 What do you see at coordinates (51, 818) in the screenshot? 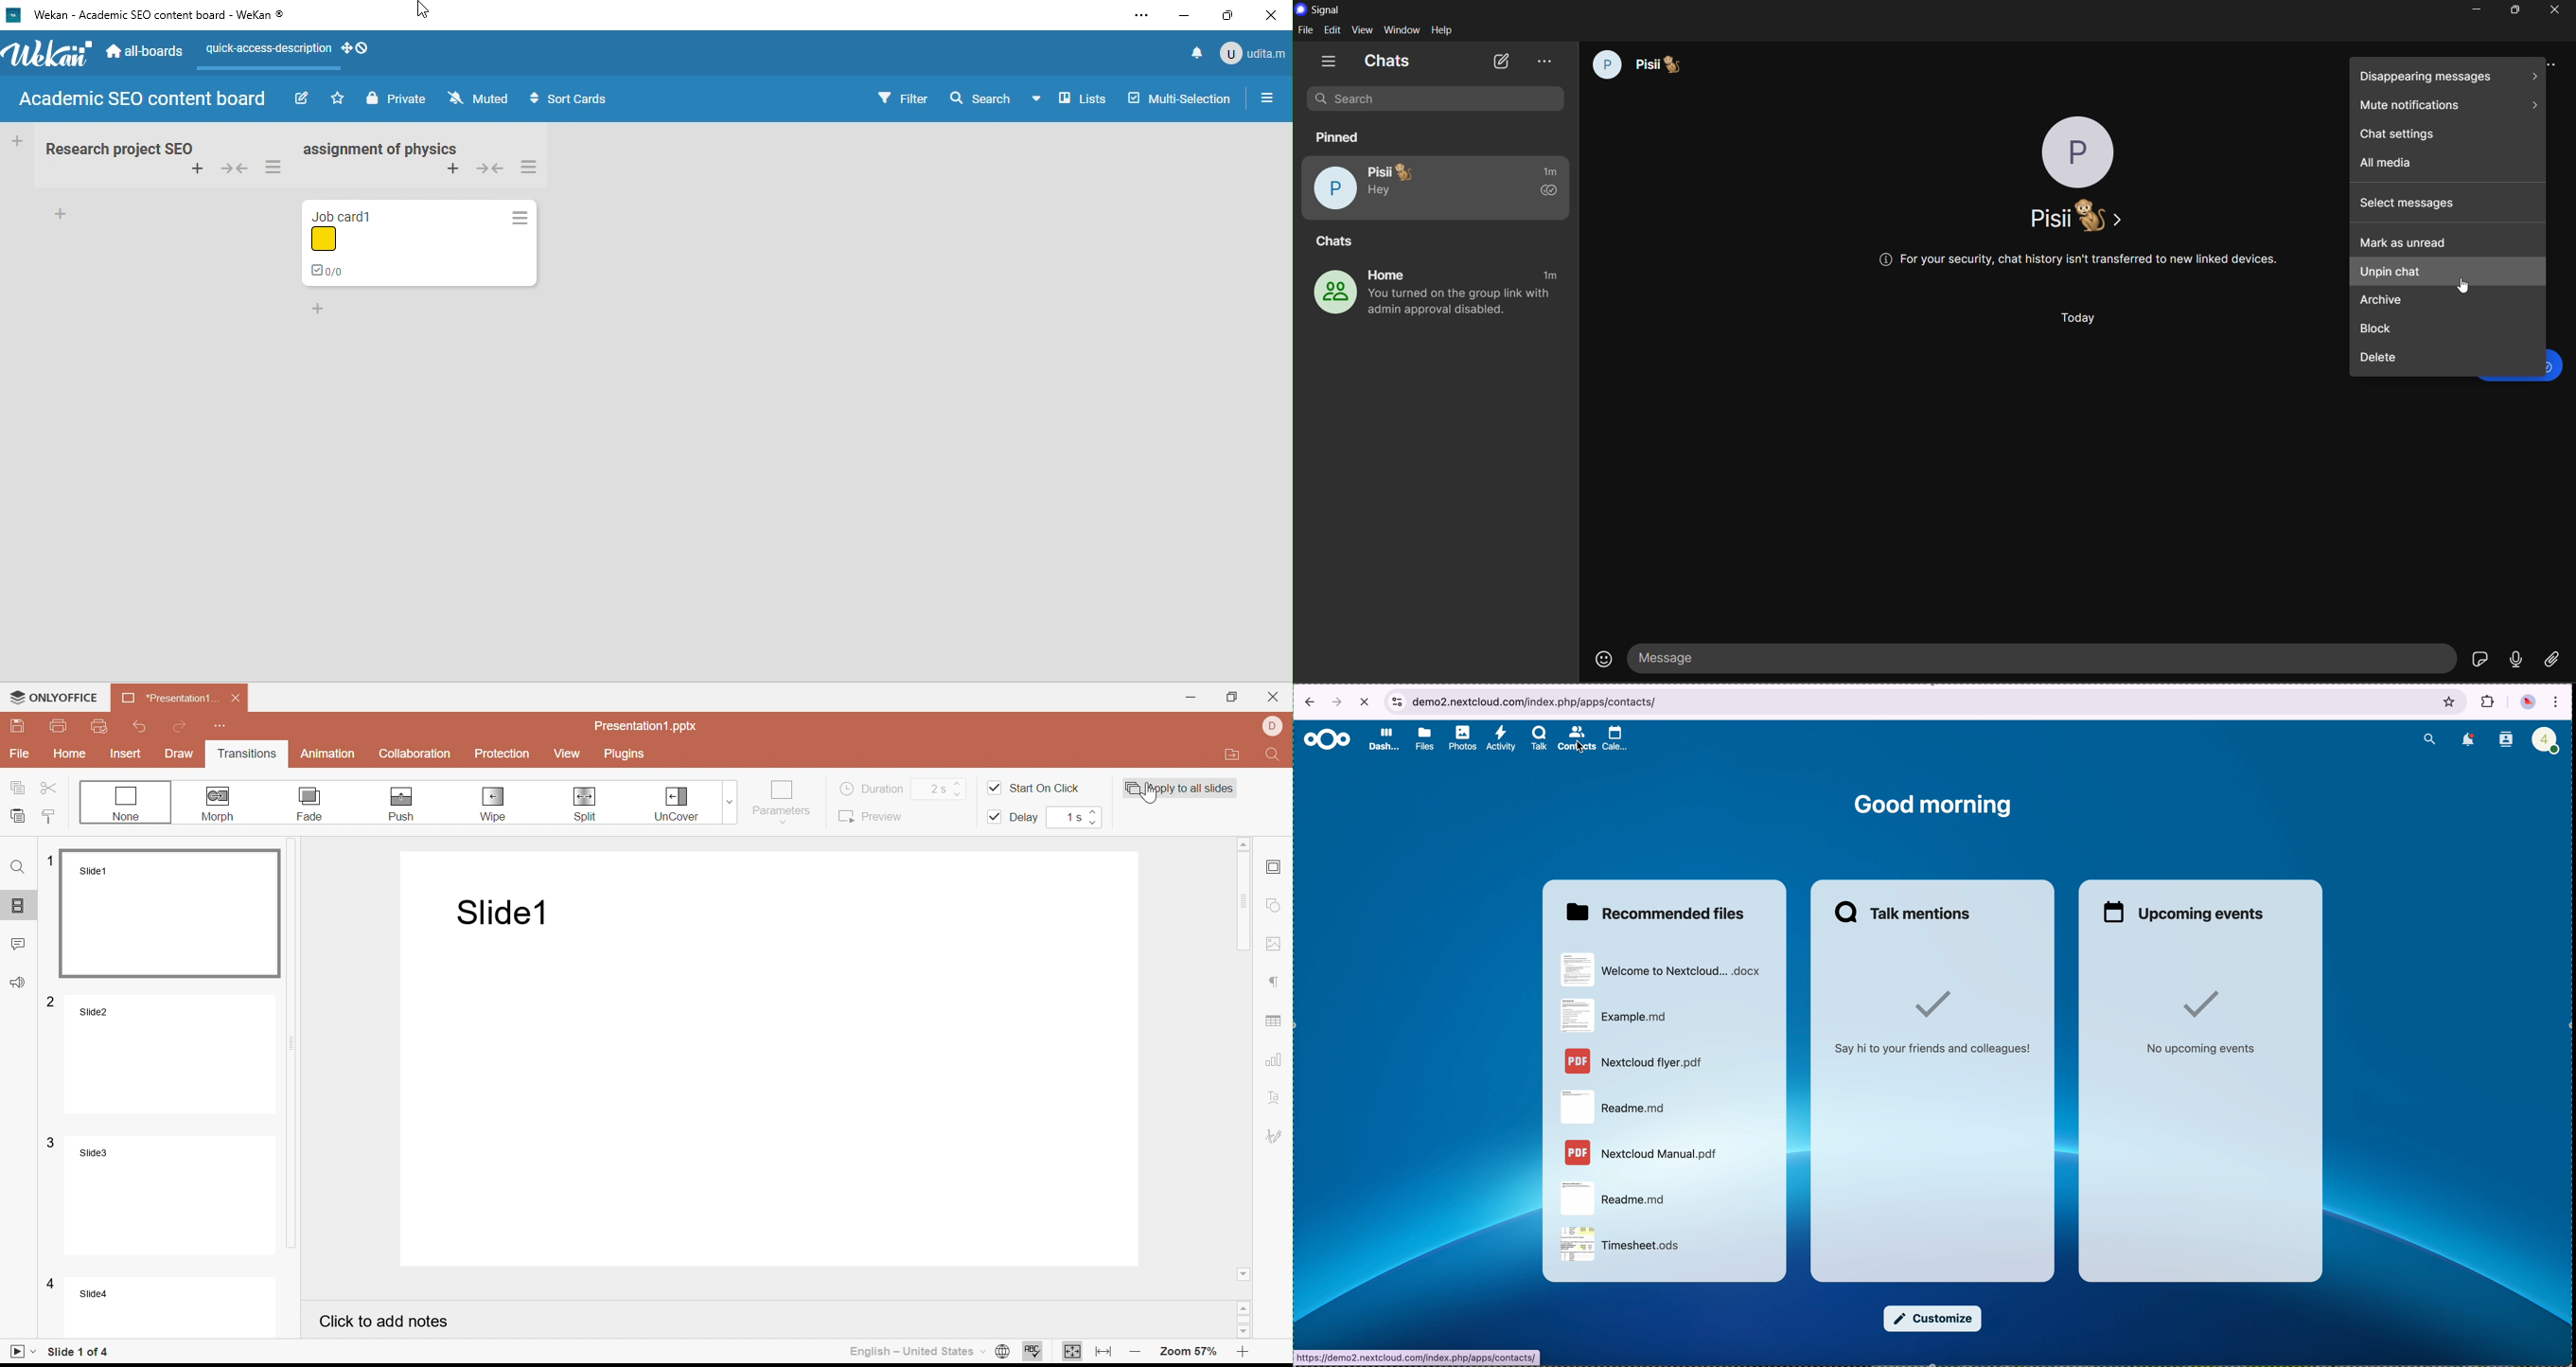
I see `Copy style` at bounding box center [51, 818].